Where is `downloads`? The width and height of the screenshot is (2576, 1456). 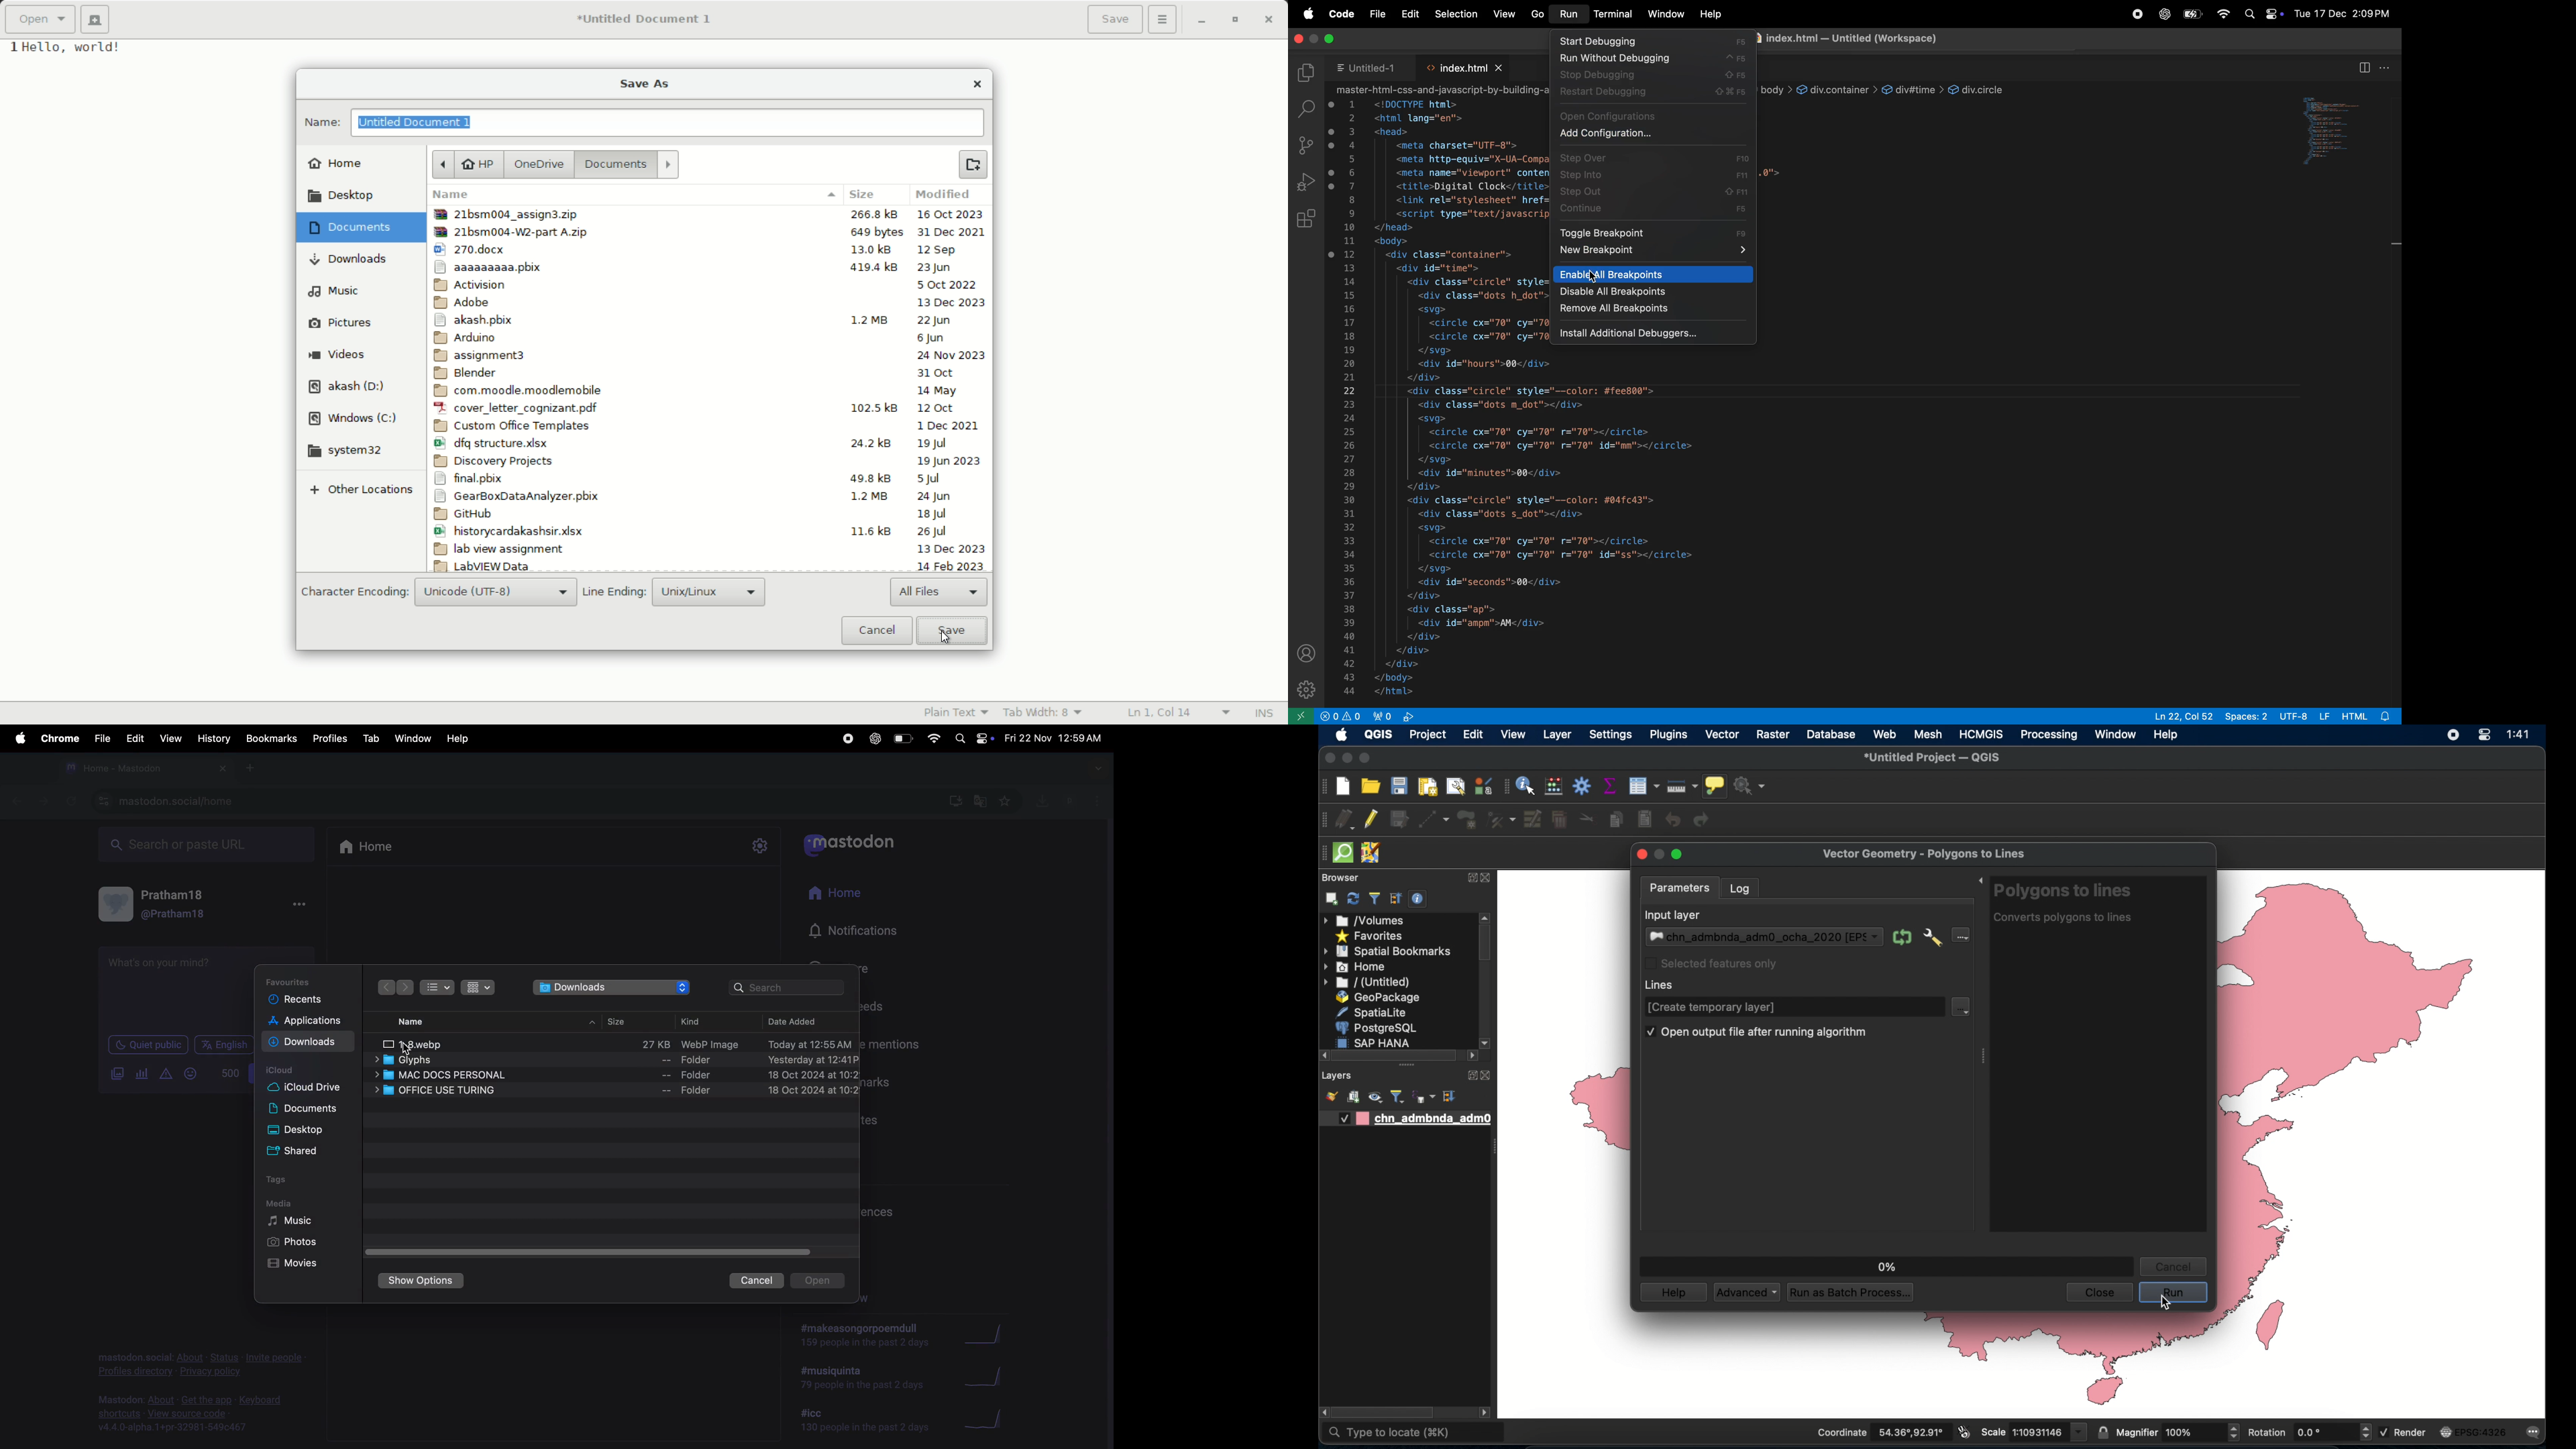
downloads is located at coordinates (610, 988).